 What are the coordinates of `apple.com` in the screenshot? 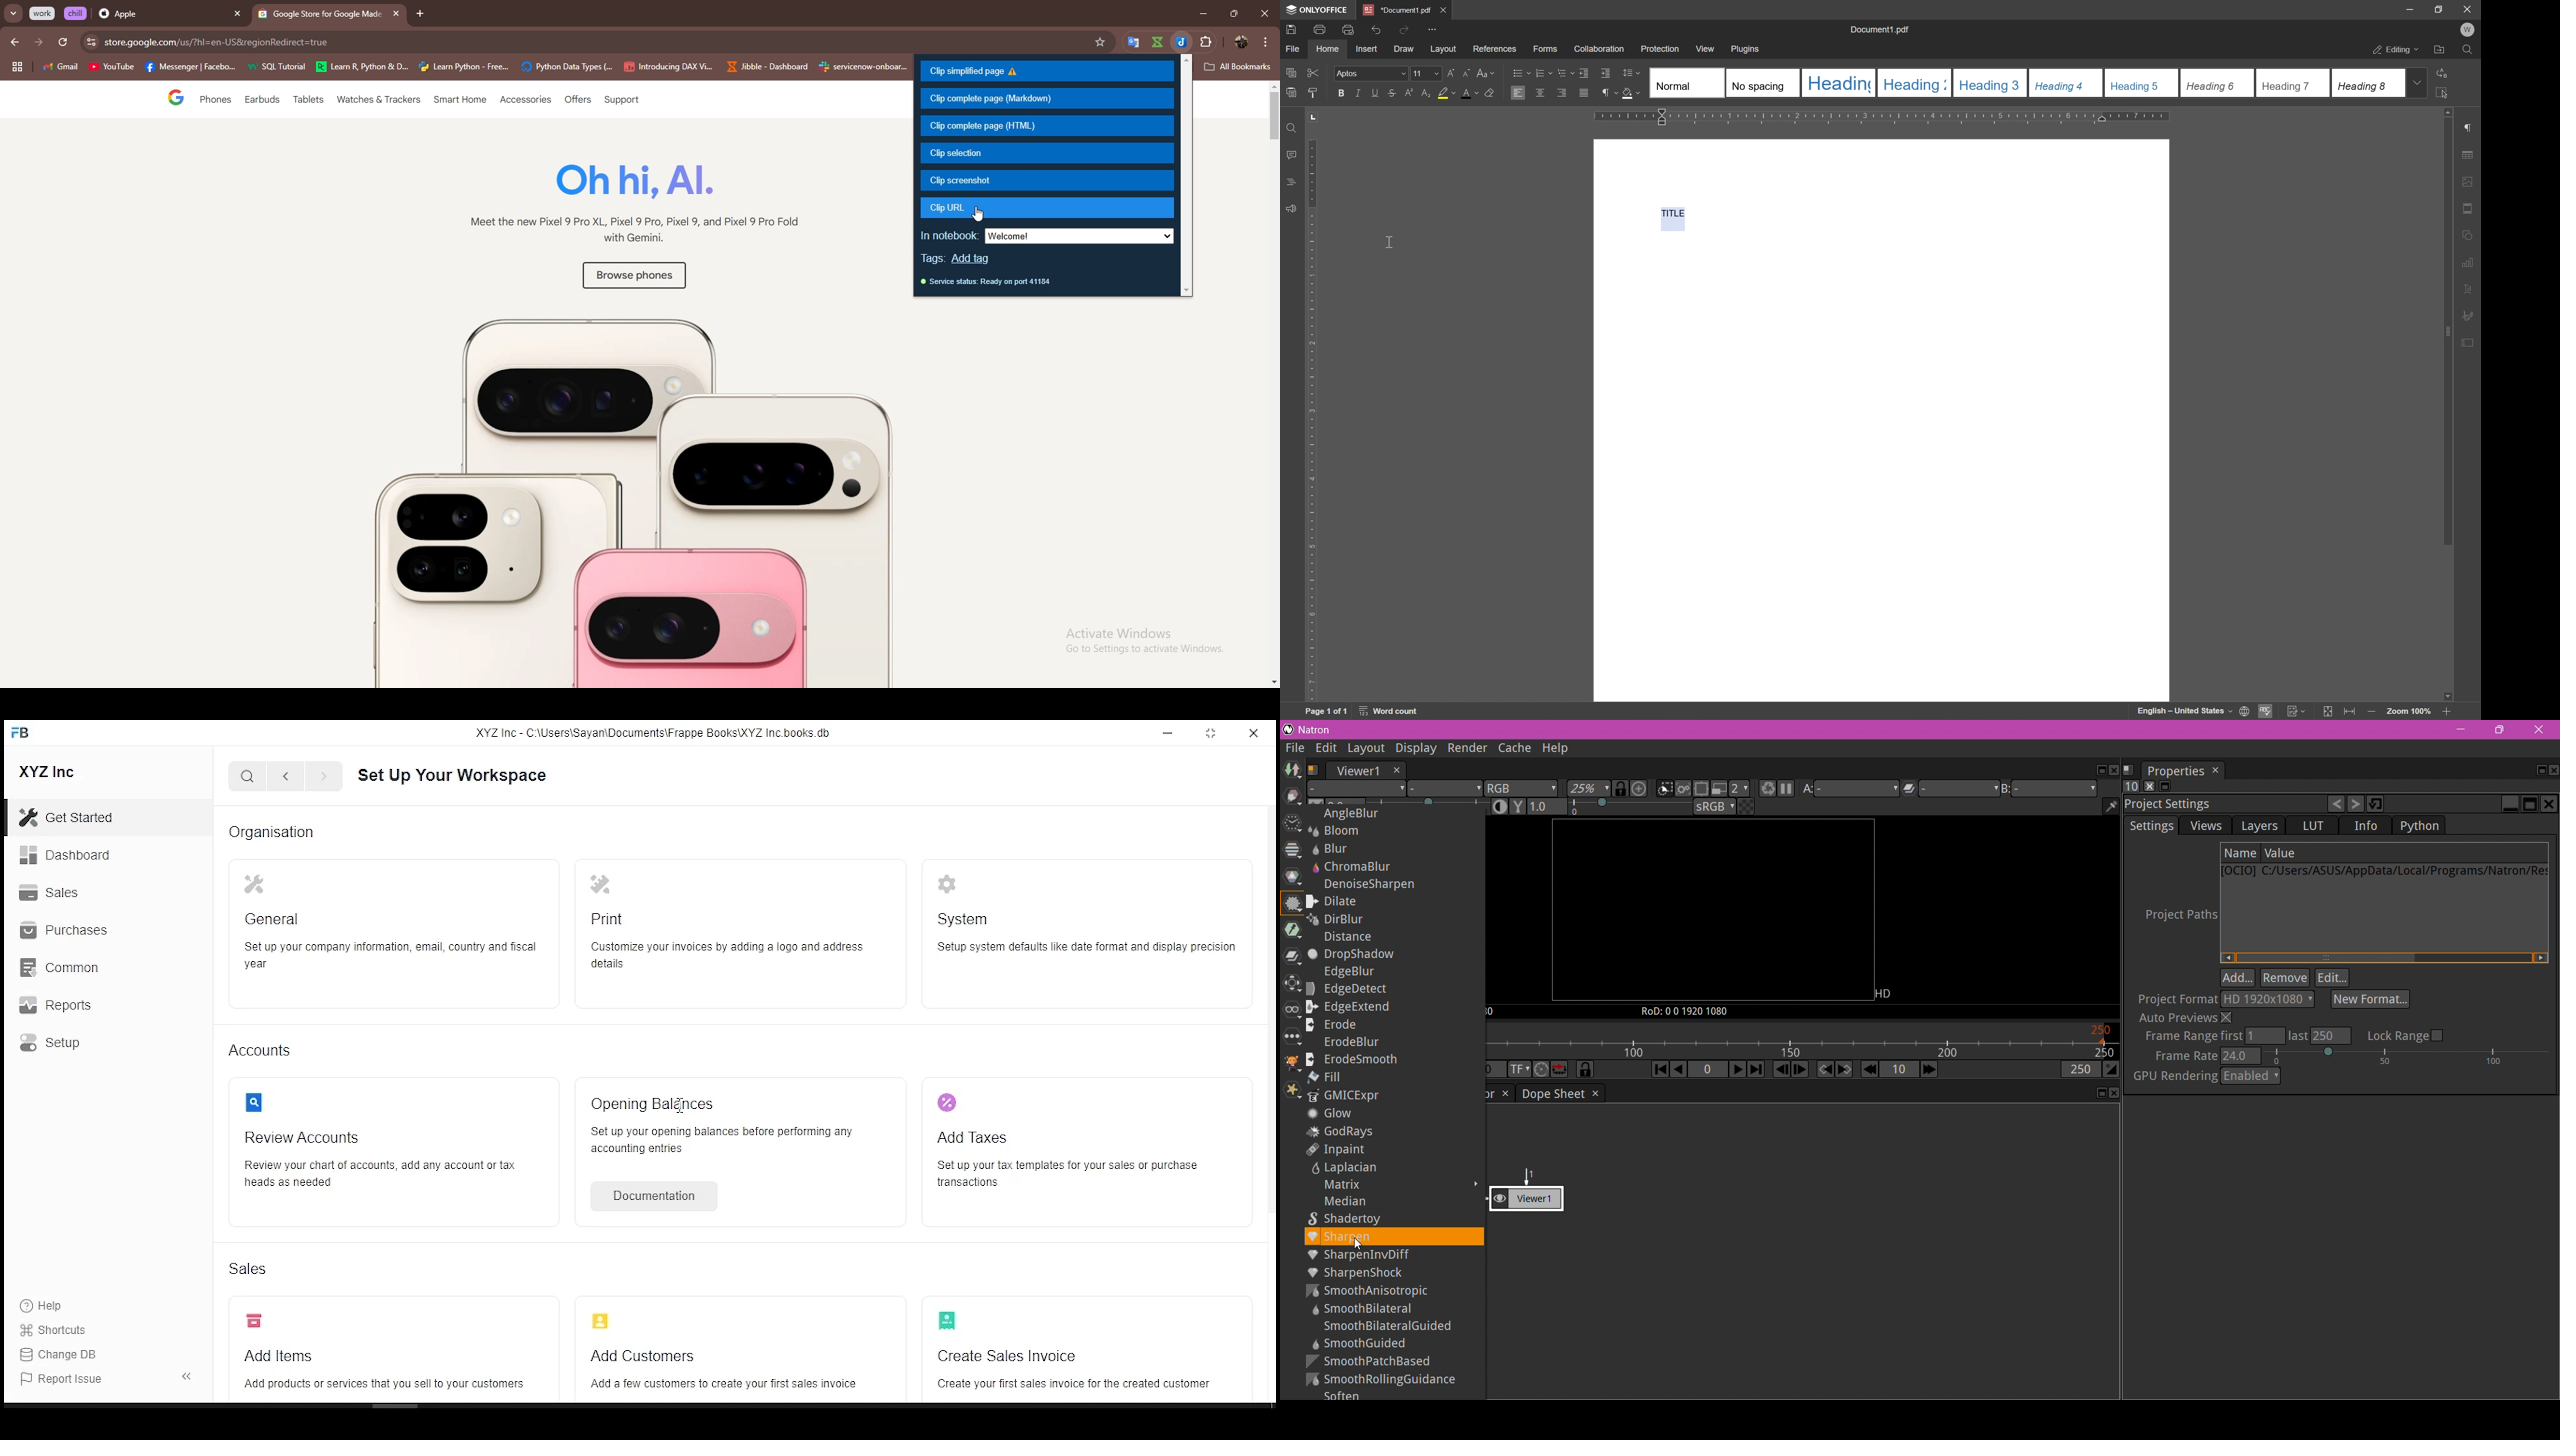 It's located at (595, 42).